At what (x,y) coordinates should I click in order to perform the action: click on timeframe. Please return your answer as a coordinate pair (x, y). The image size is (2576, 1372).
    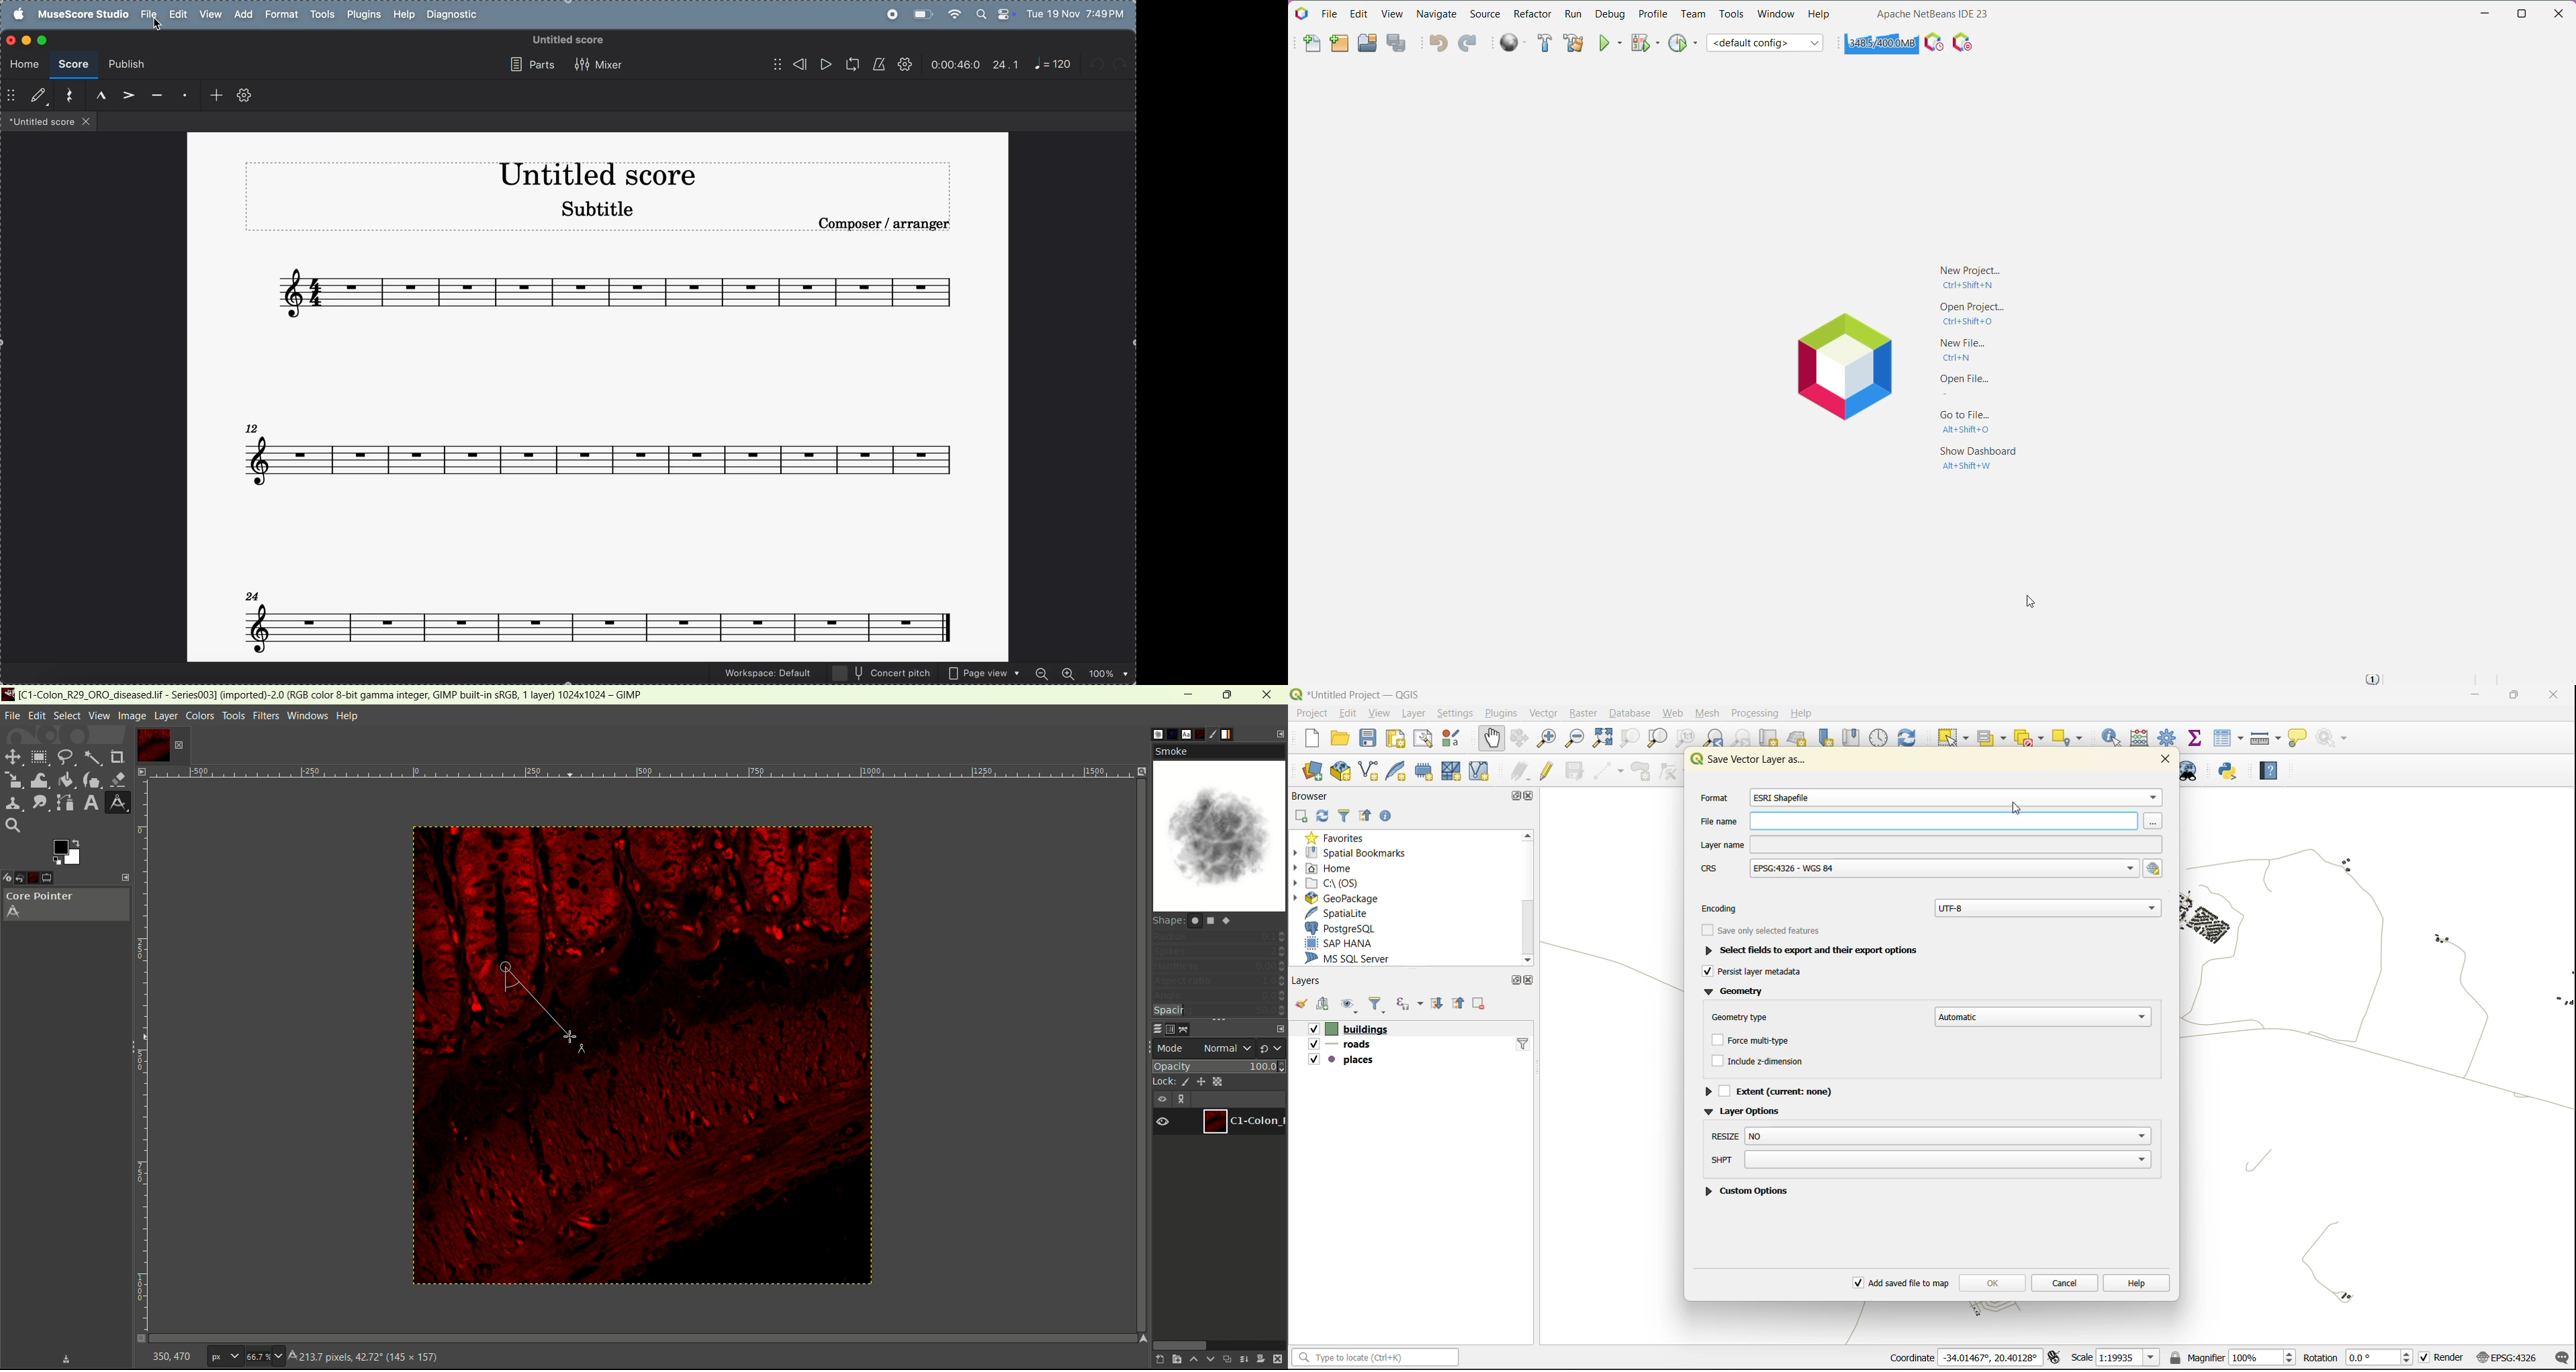
    Looking at the image, I should click on (956, 64).